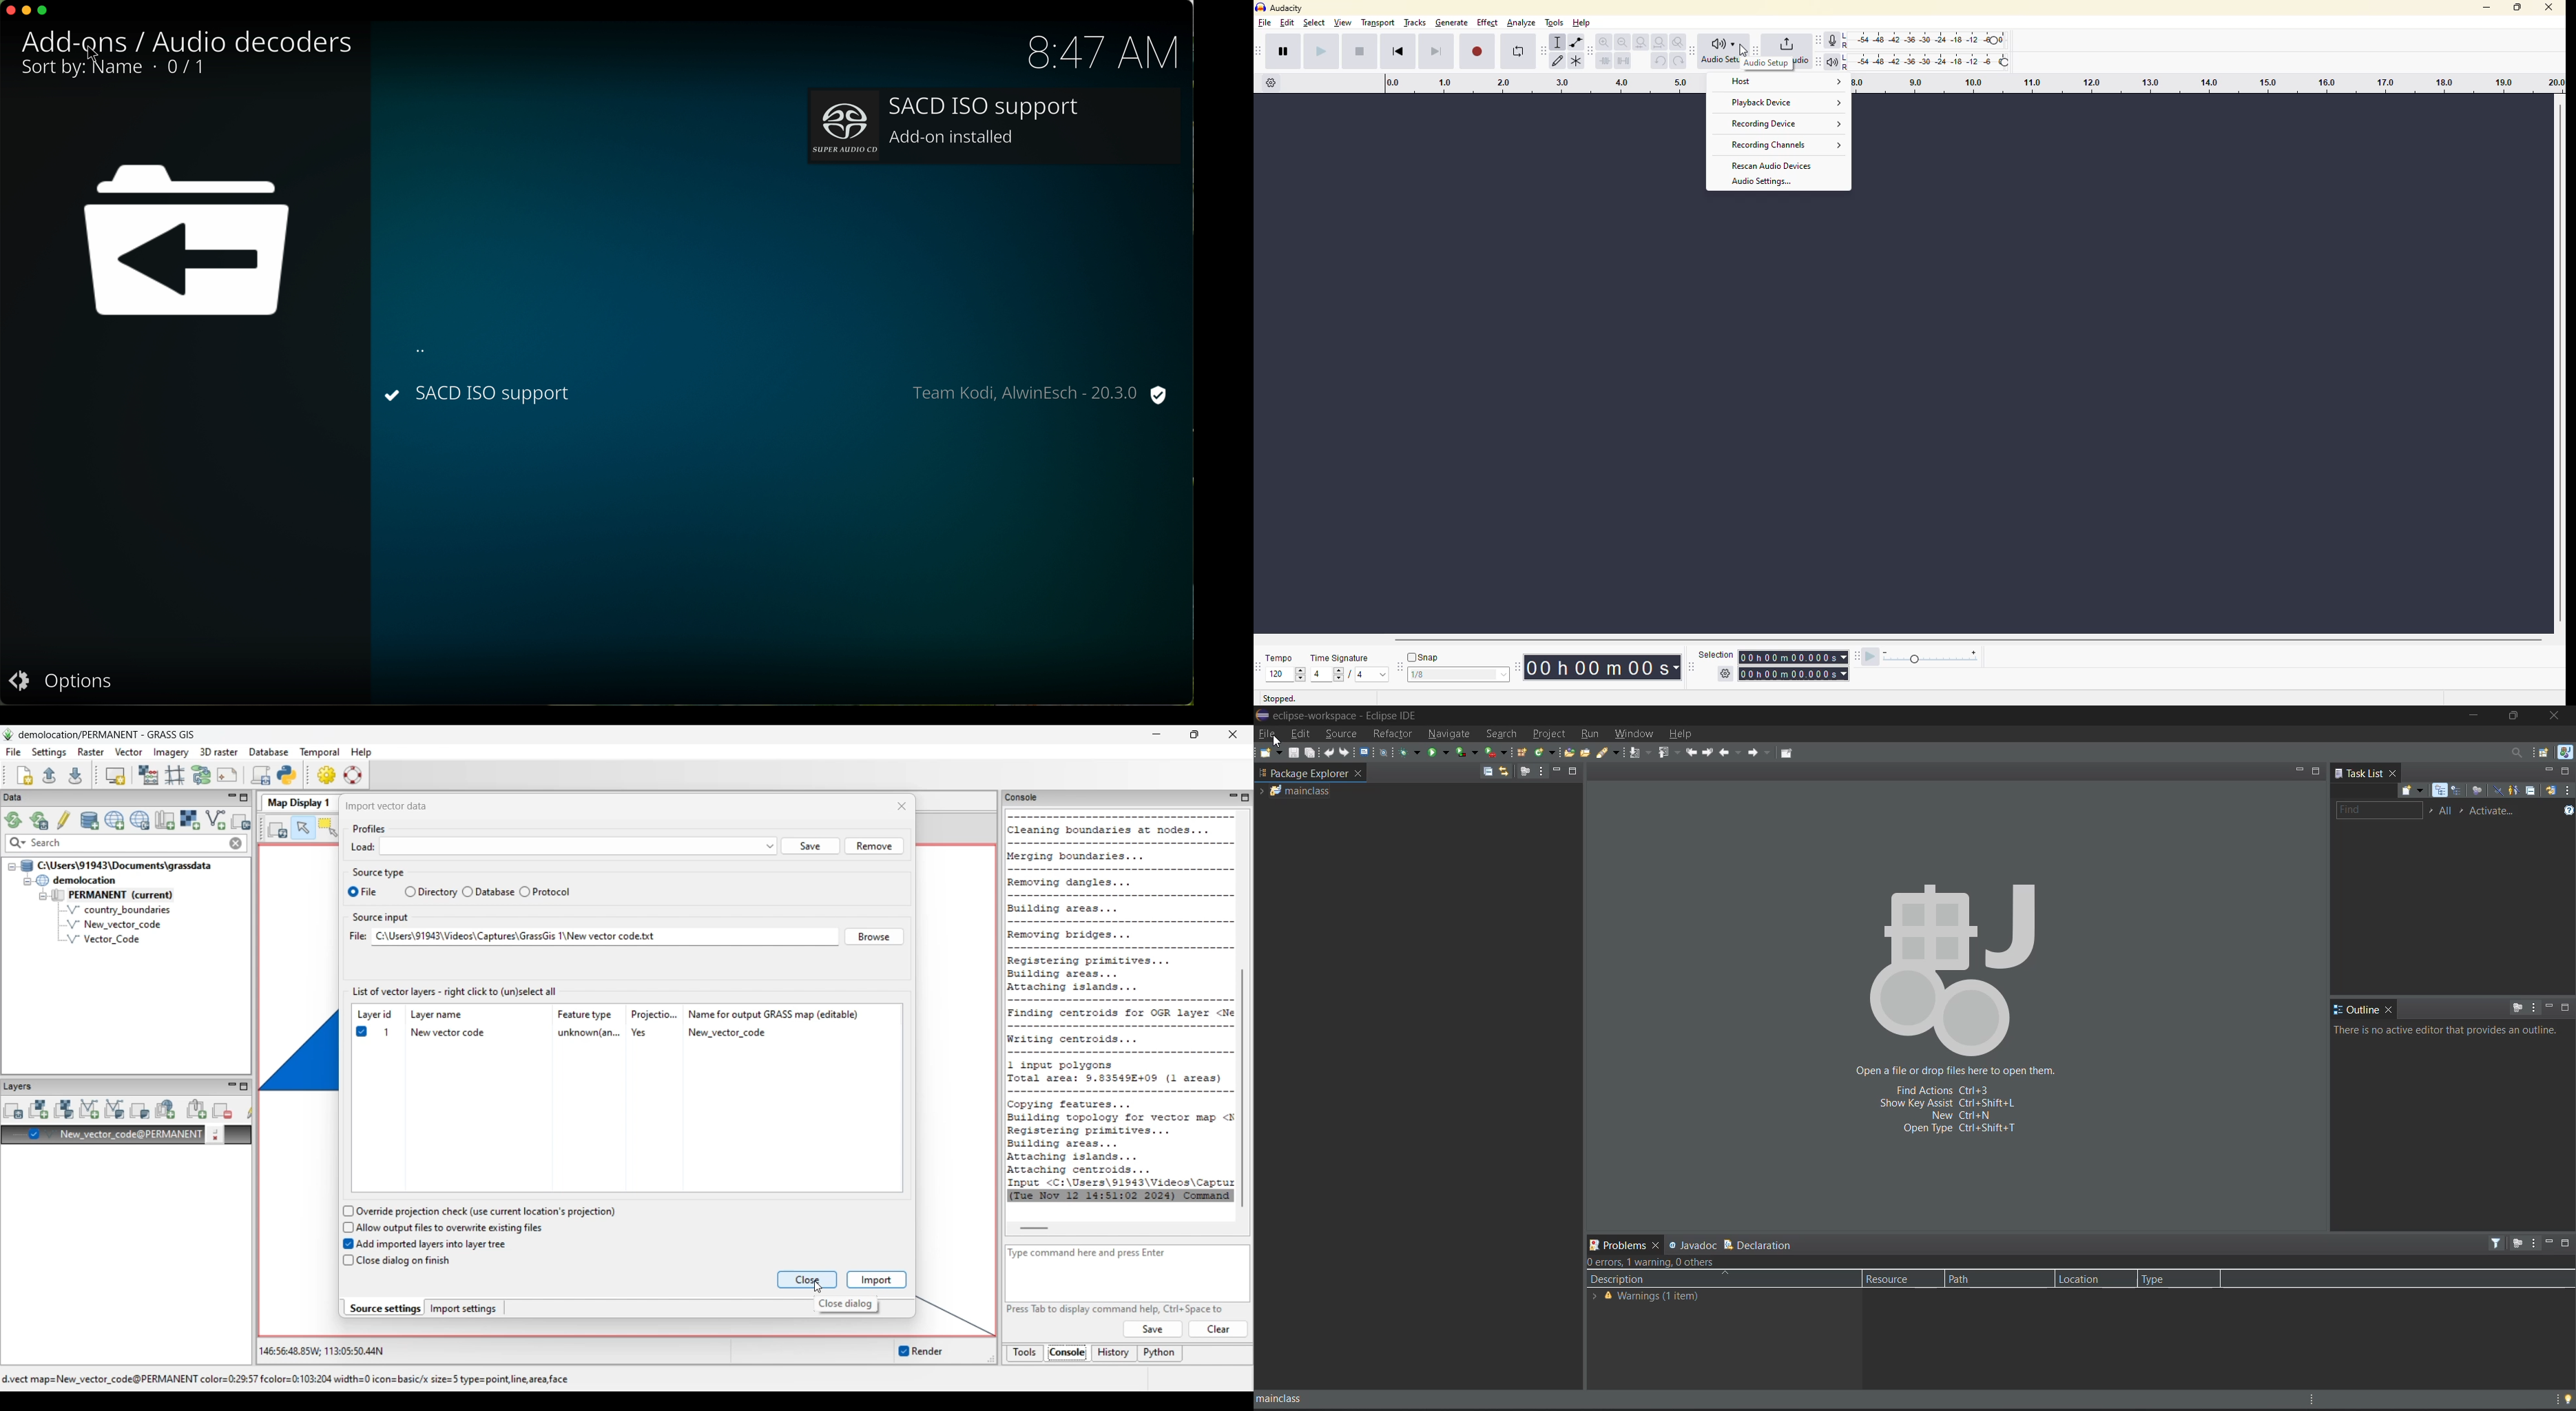  What do you see at coordinates (1747, 52) in the screenshot?
I see `Cursor` at bounding box center [1747, 52].